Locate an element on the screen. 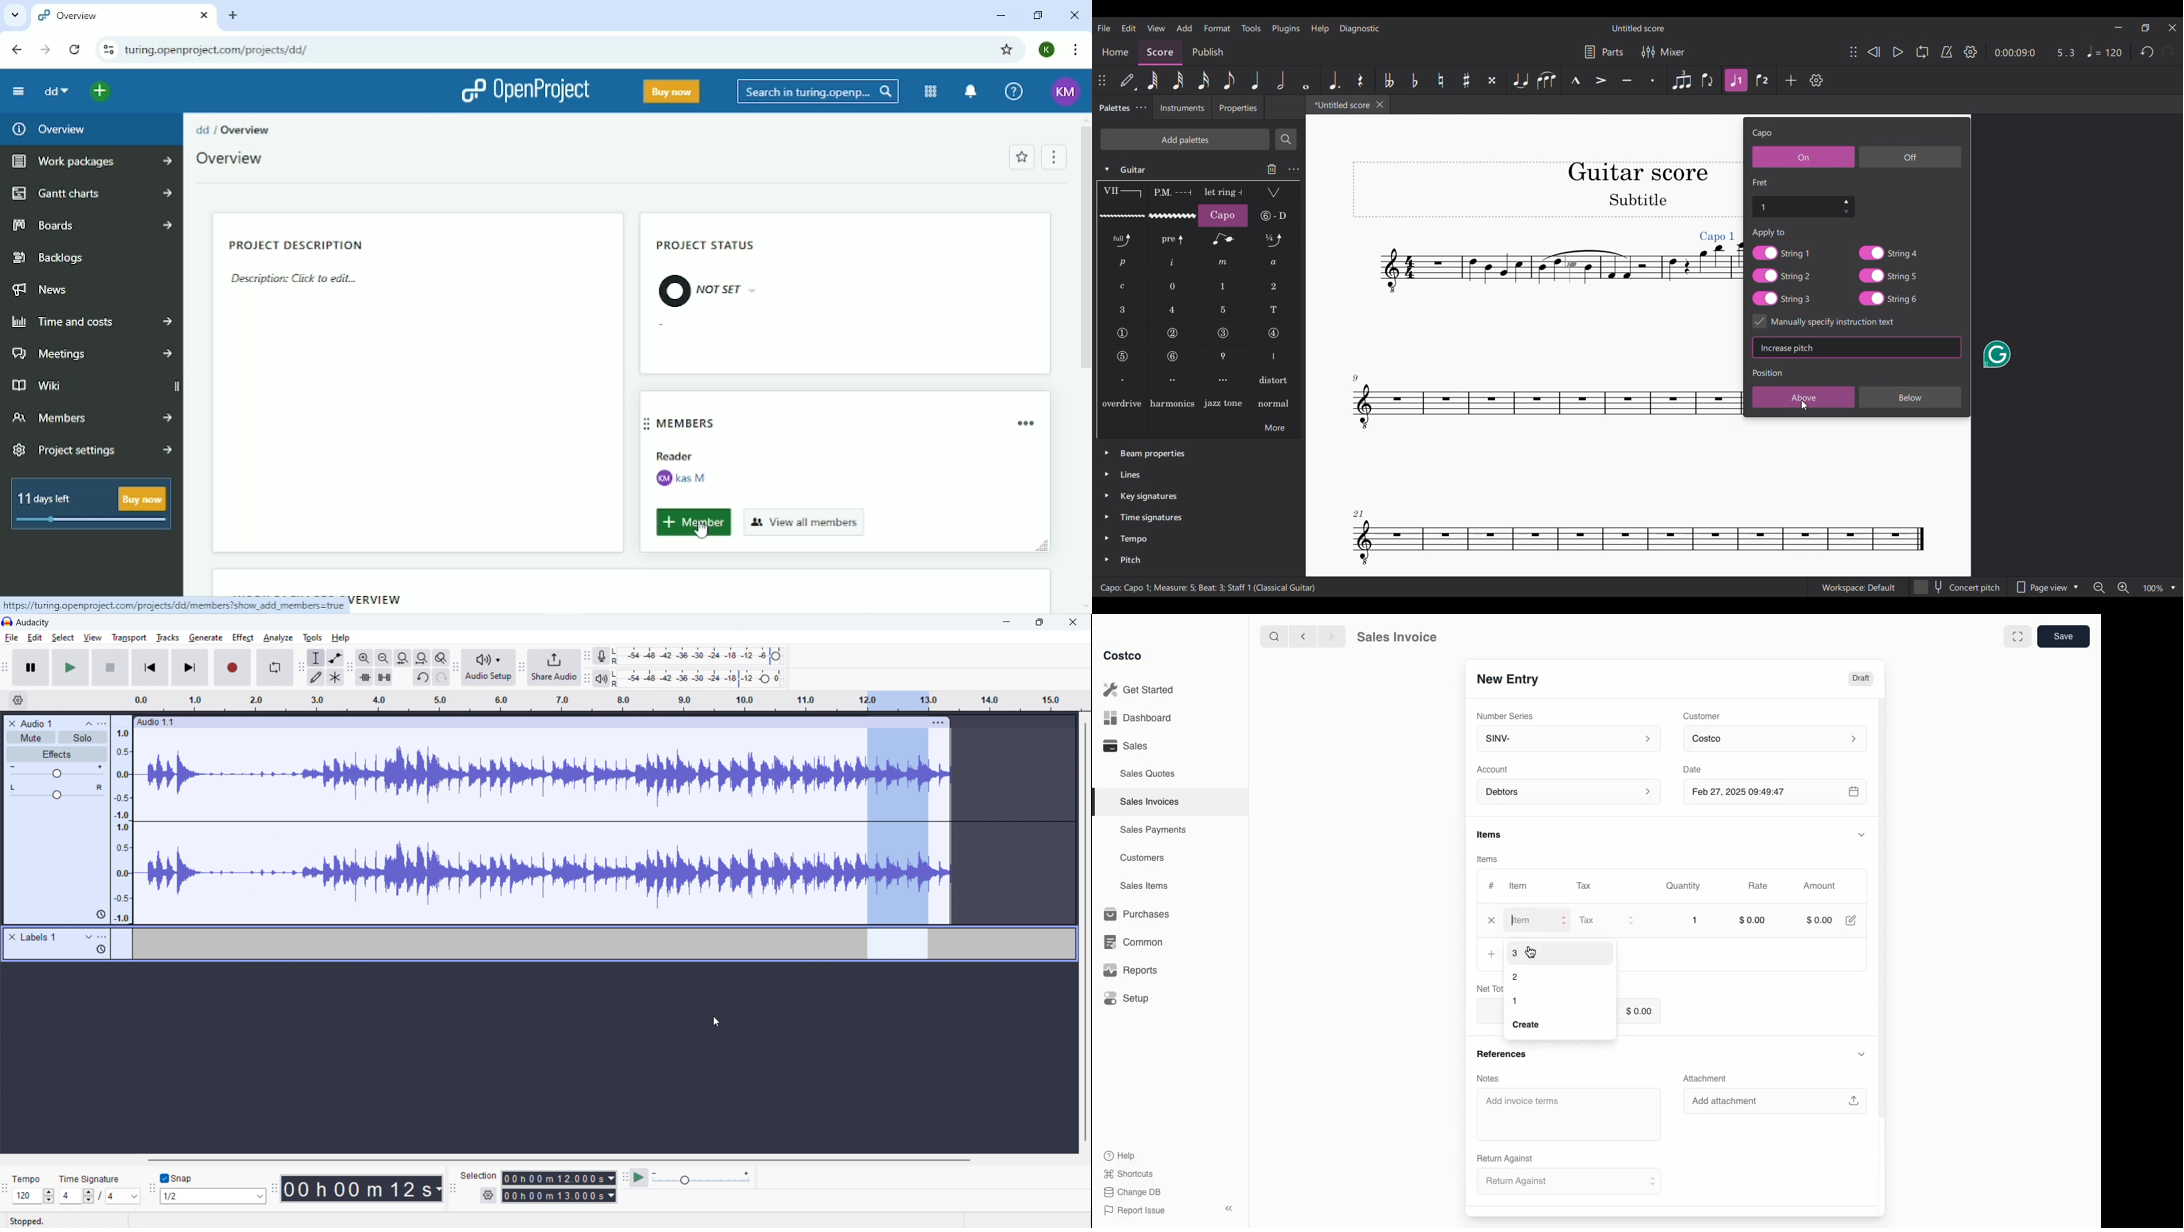 The image size is (2184, 1232). 3 is located at coordinates (1515, 953).